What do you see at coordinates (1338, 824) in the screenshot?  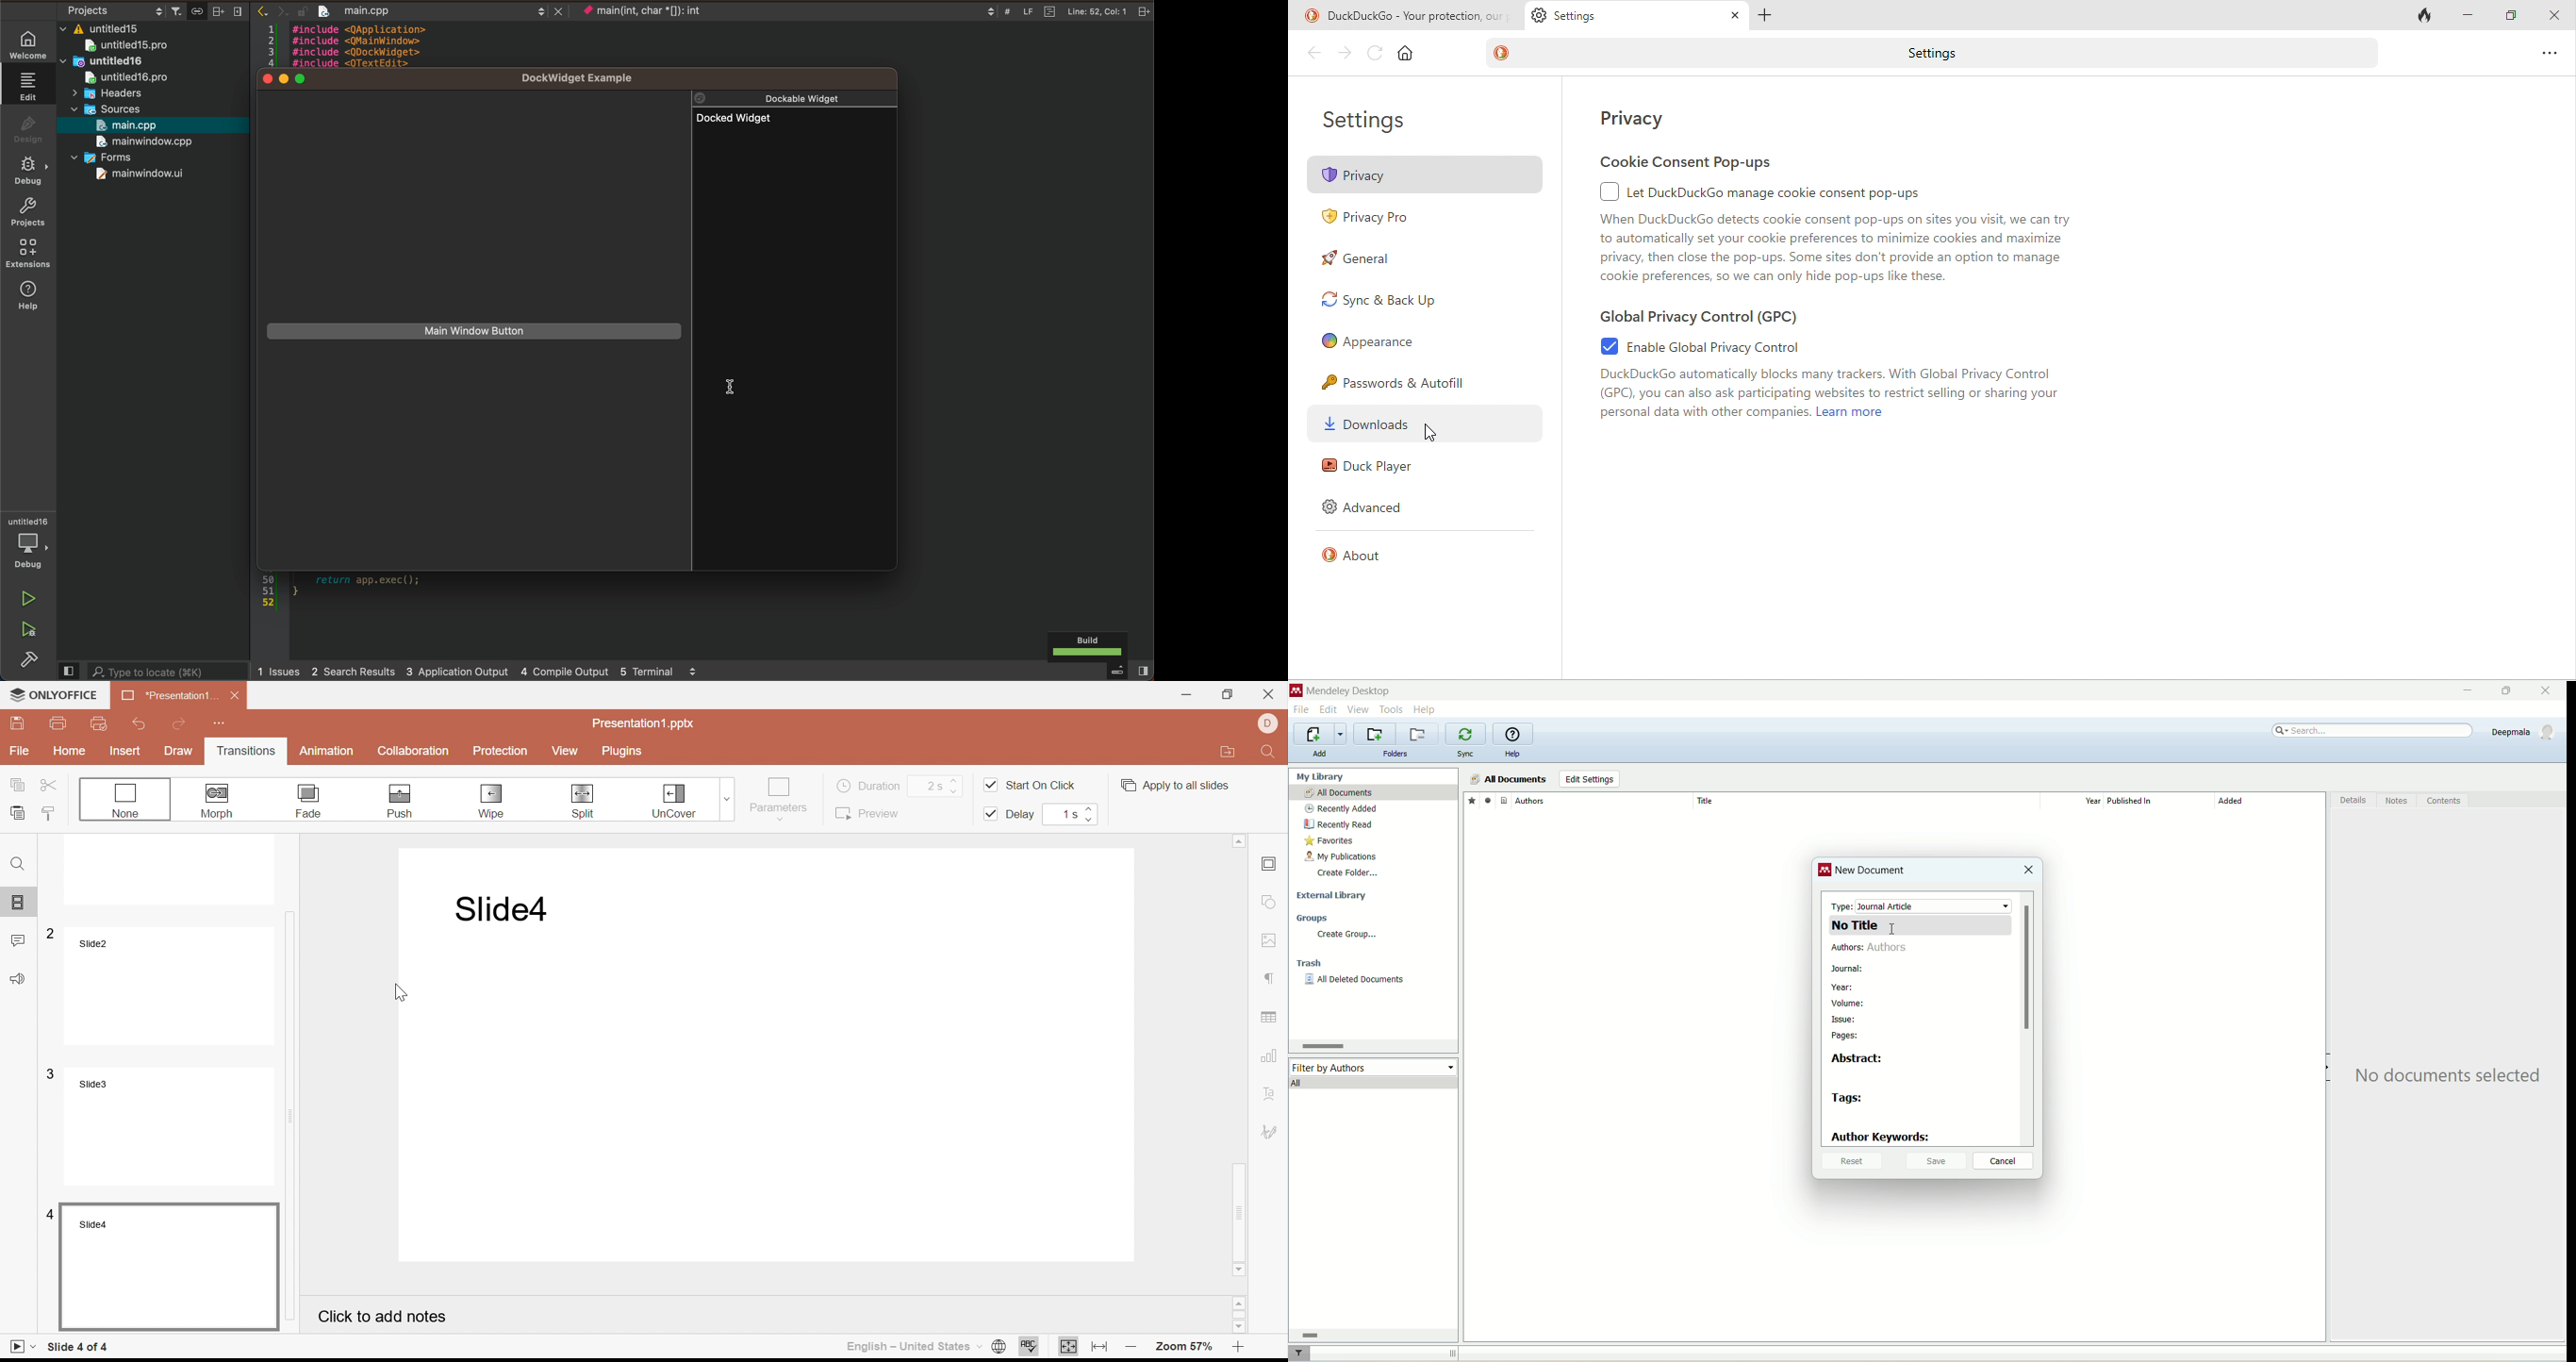 I see `recently read` at bounding box center [1338, 824].